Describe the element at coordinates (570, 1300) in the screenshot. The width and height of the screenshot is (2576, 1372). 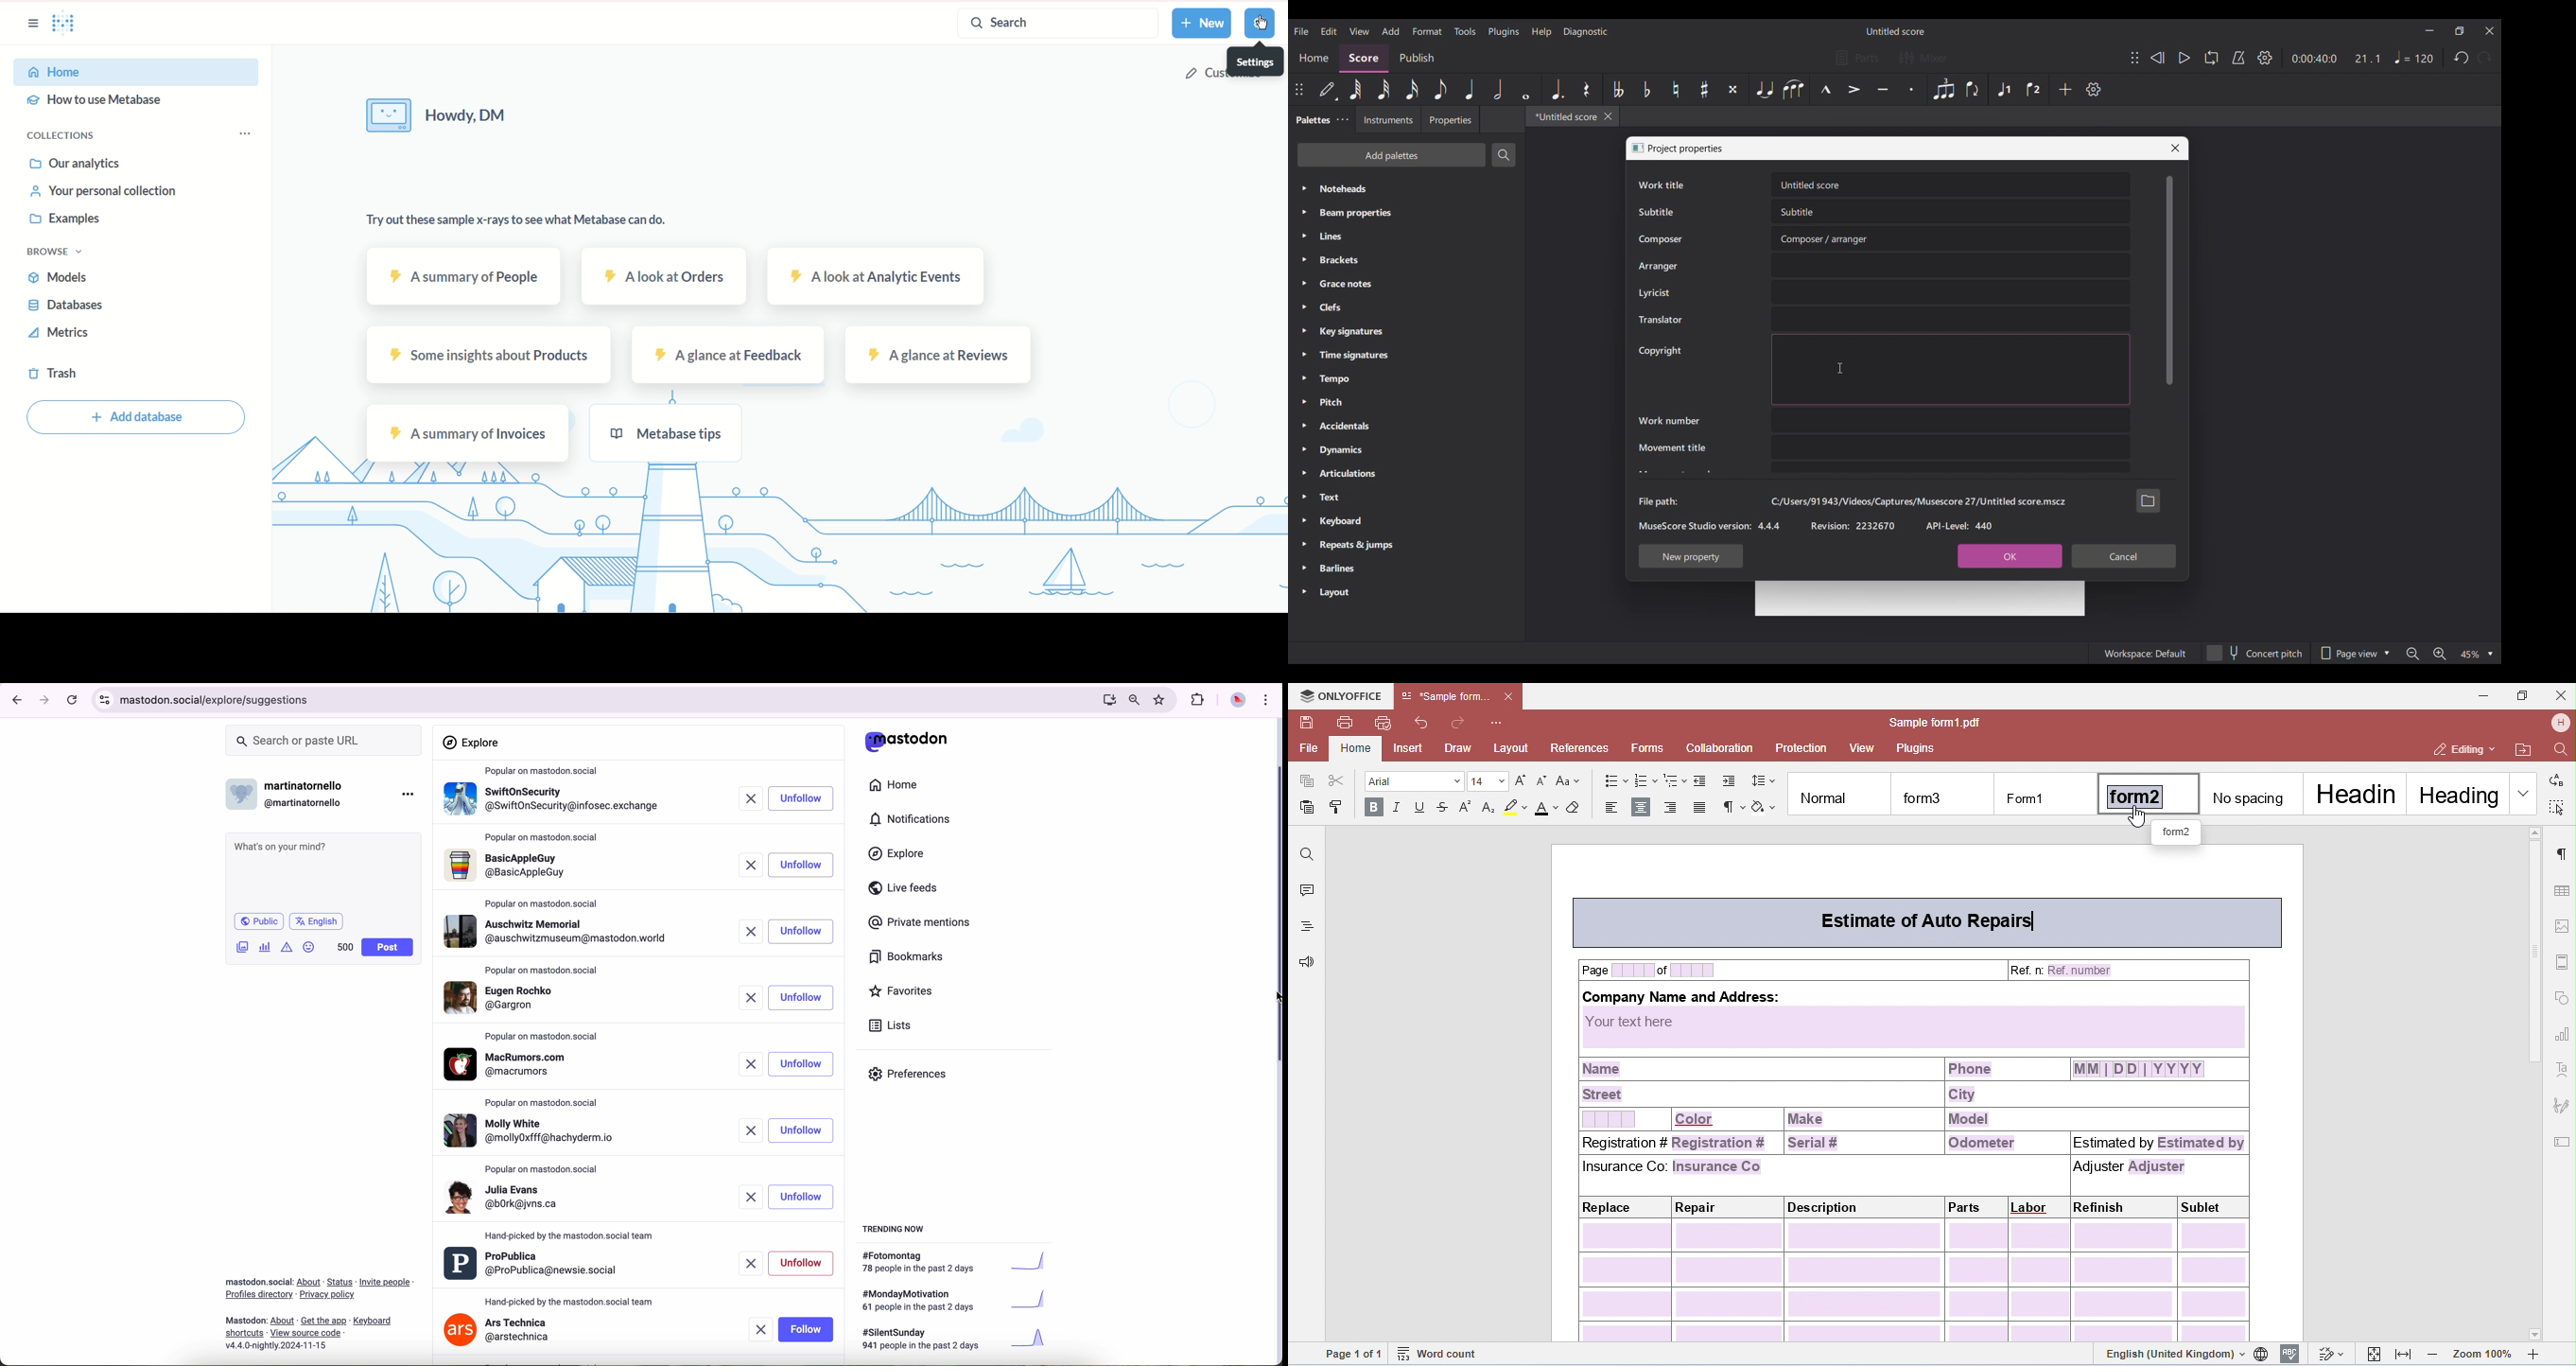
I see `hand-picked by the mastodon.social team` at that location.